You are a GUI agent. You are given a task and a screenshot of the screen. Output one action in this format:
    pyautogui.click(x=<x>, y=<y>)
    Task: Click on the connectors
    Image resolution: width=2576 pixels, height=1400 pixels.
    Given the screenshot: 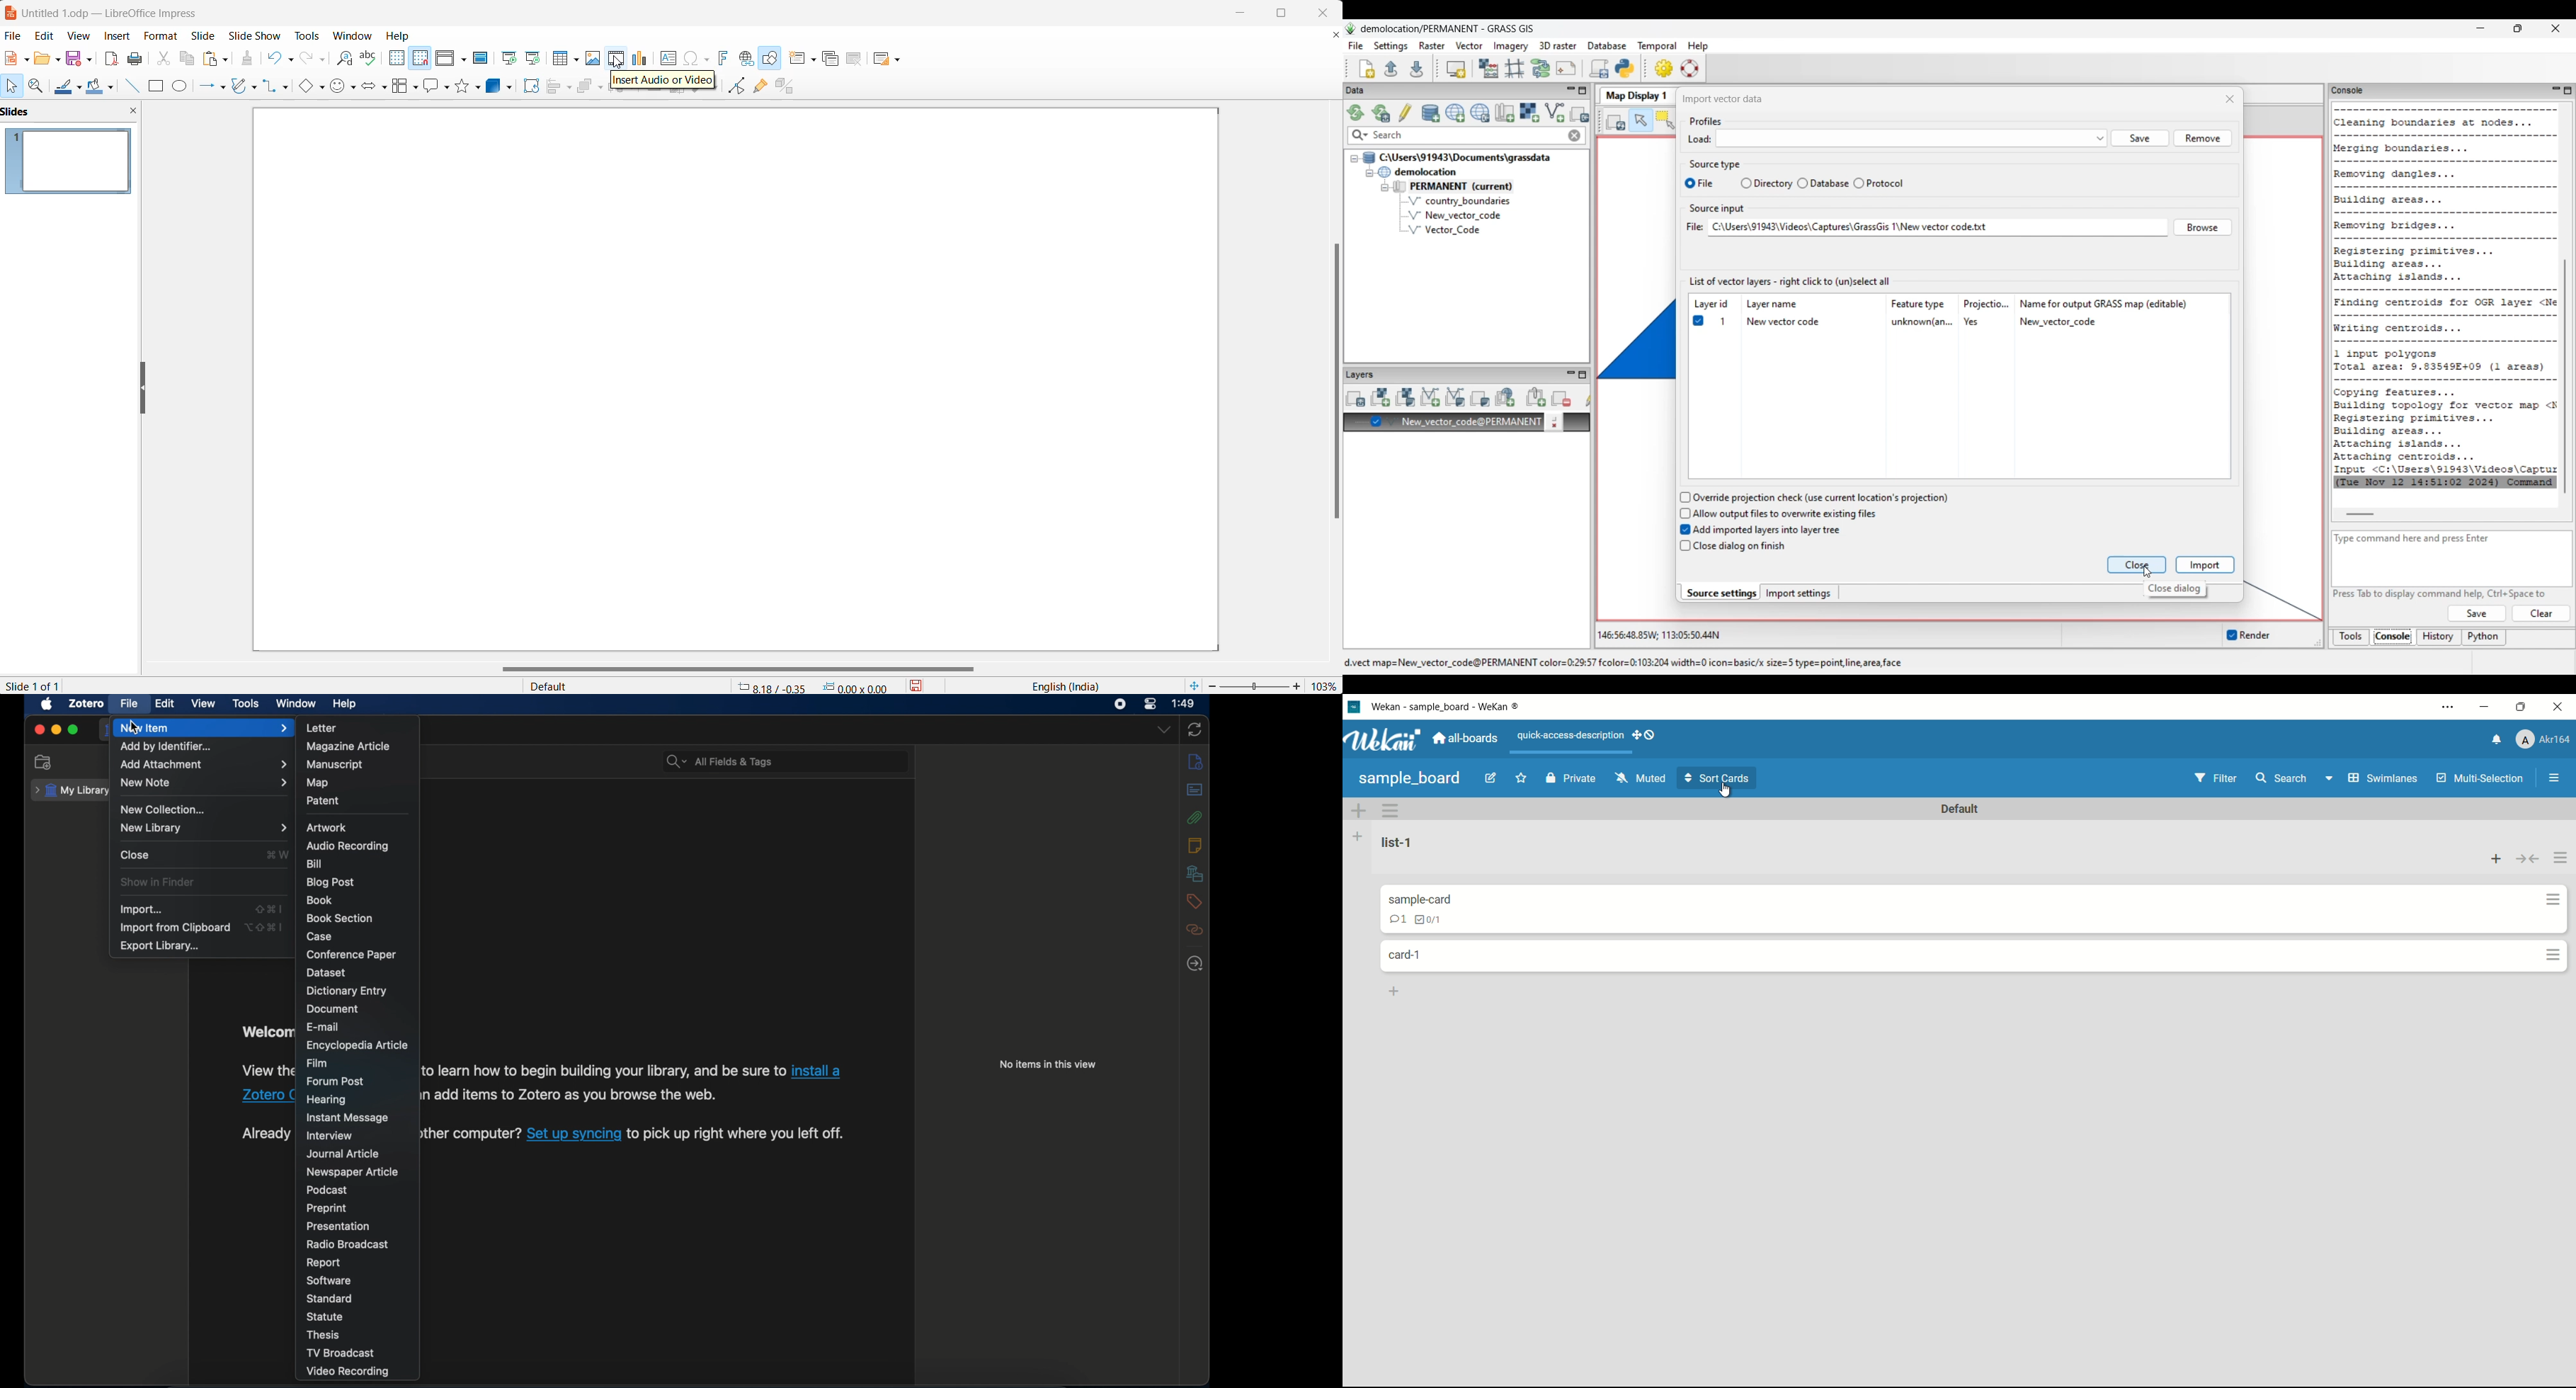 What is the action you would take?
    pyautogui.click(x=270, y=88)
    